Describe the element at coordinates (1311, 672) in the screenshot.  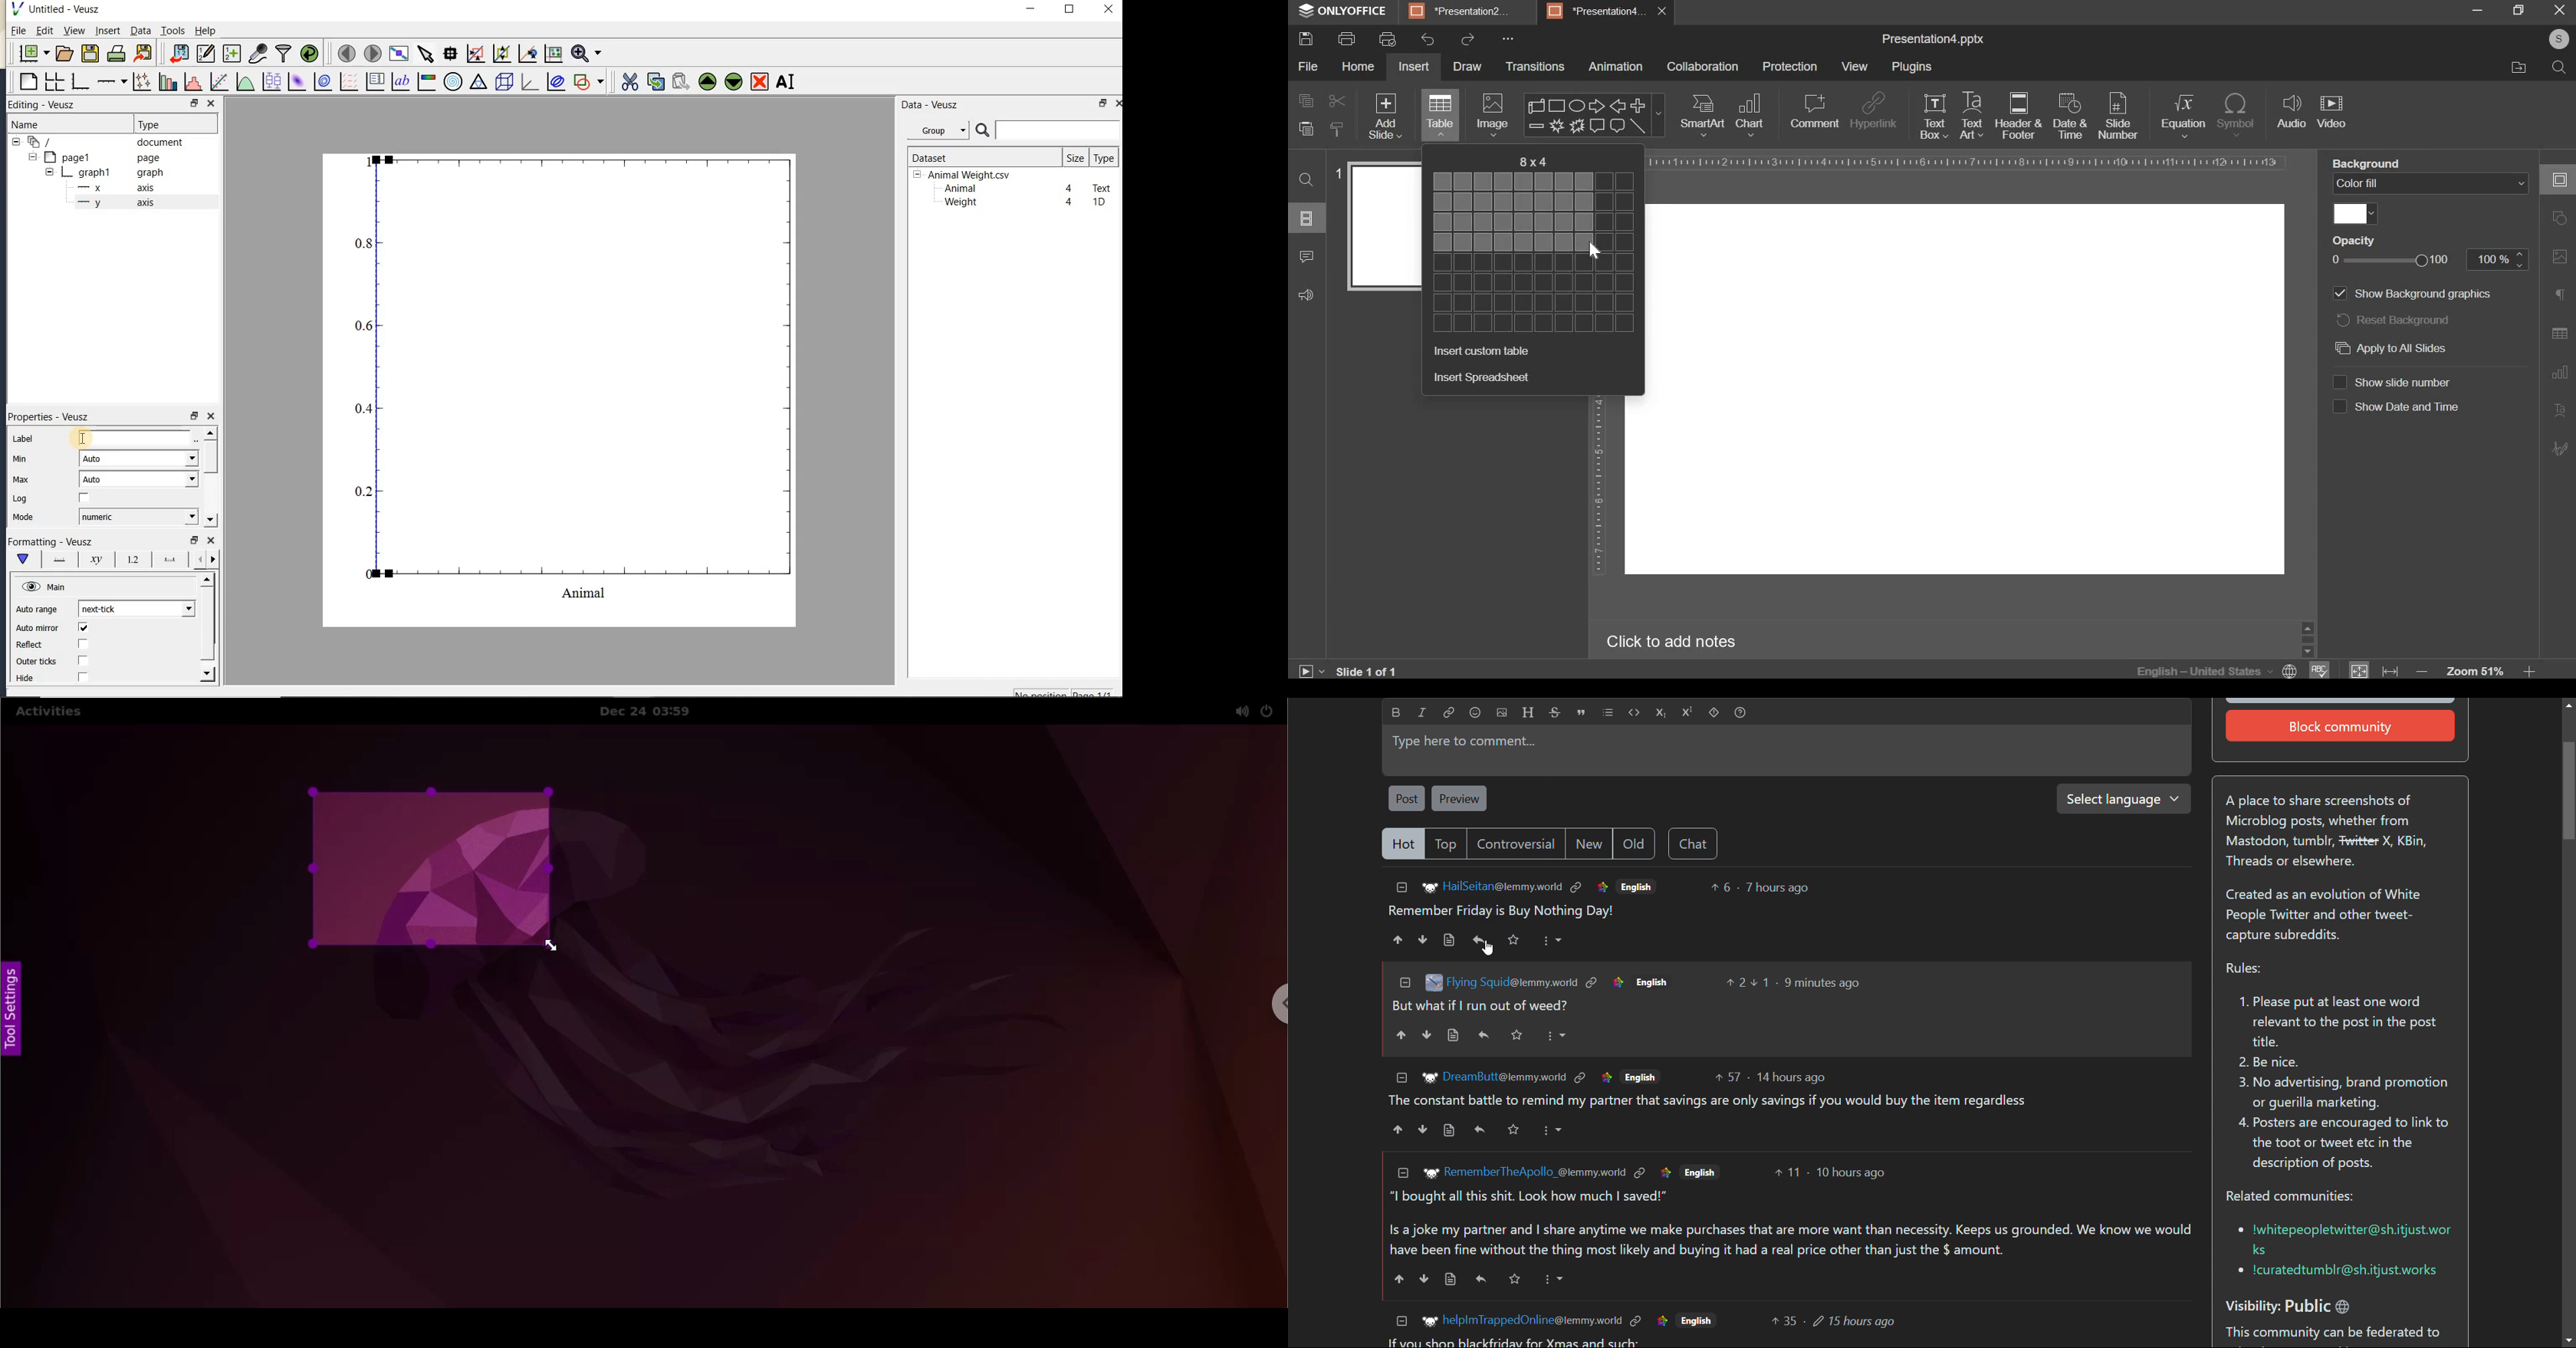
I see `slideshow` at that location.